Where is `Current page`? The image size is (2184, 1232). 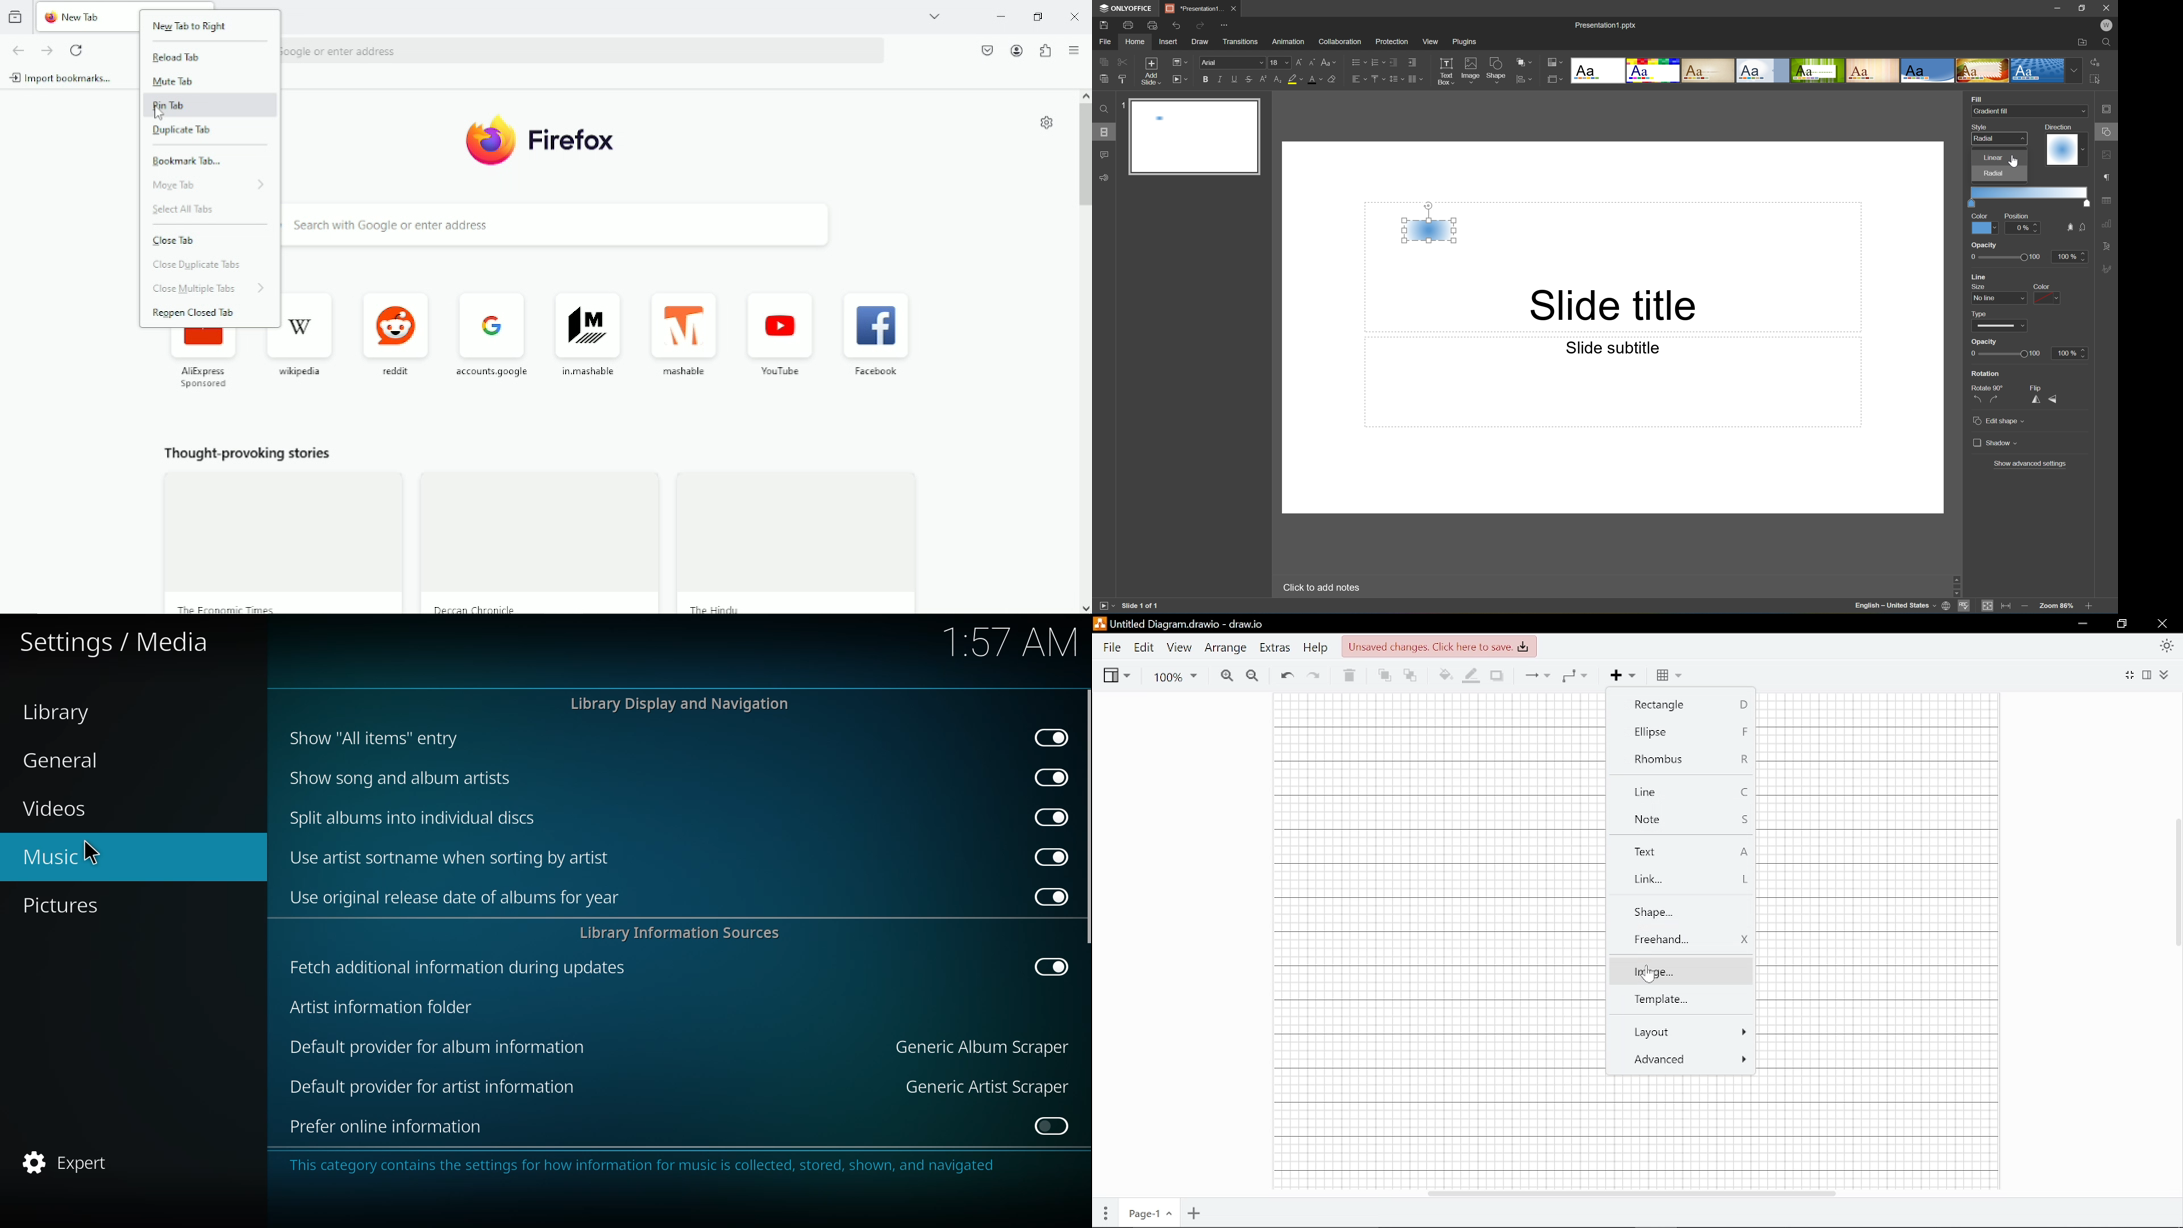
Current page is located at coordinates (1148, 1214).